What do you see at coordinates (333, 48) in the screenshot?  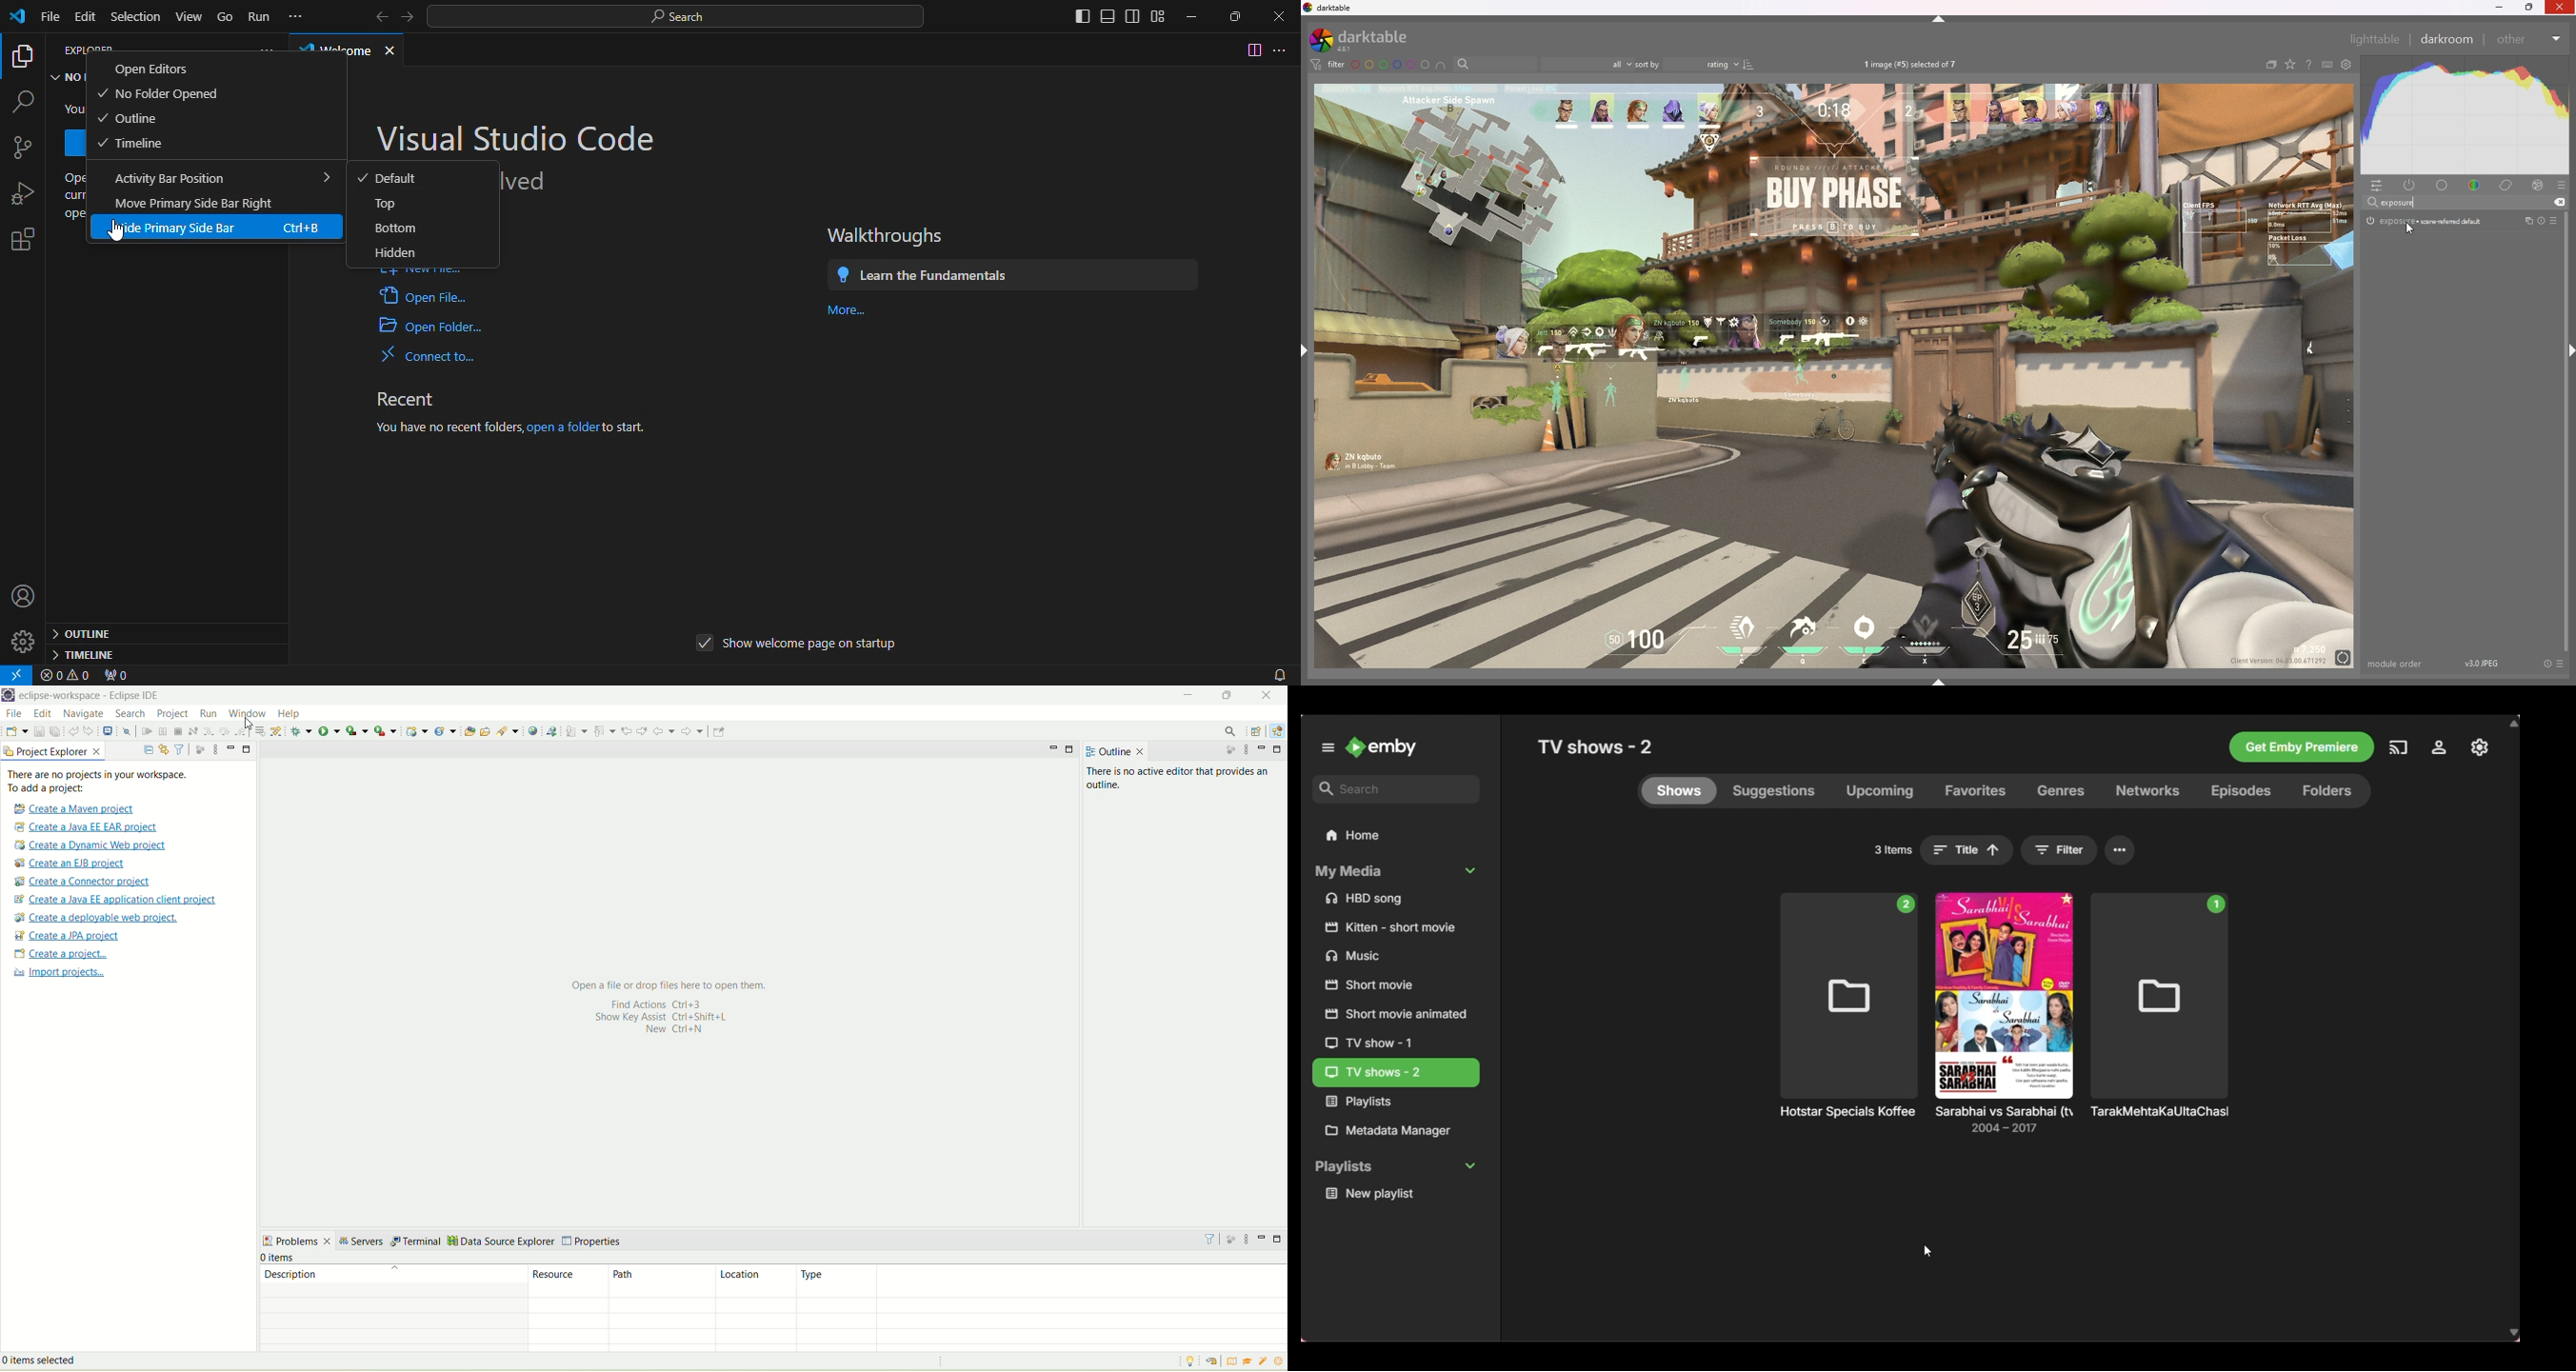 I see `Welcome` at bounding box center [333, 48].